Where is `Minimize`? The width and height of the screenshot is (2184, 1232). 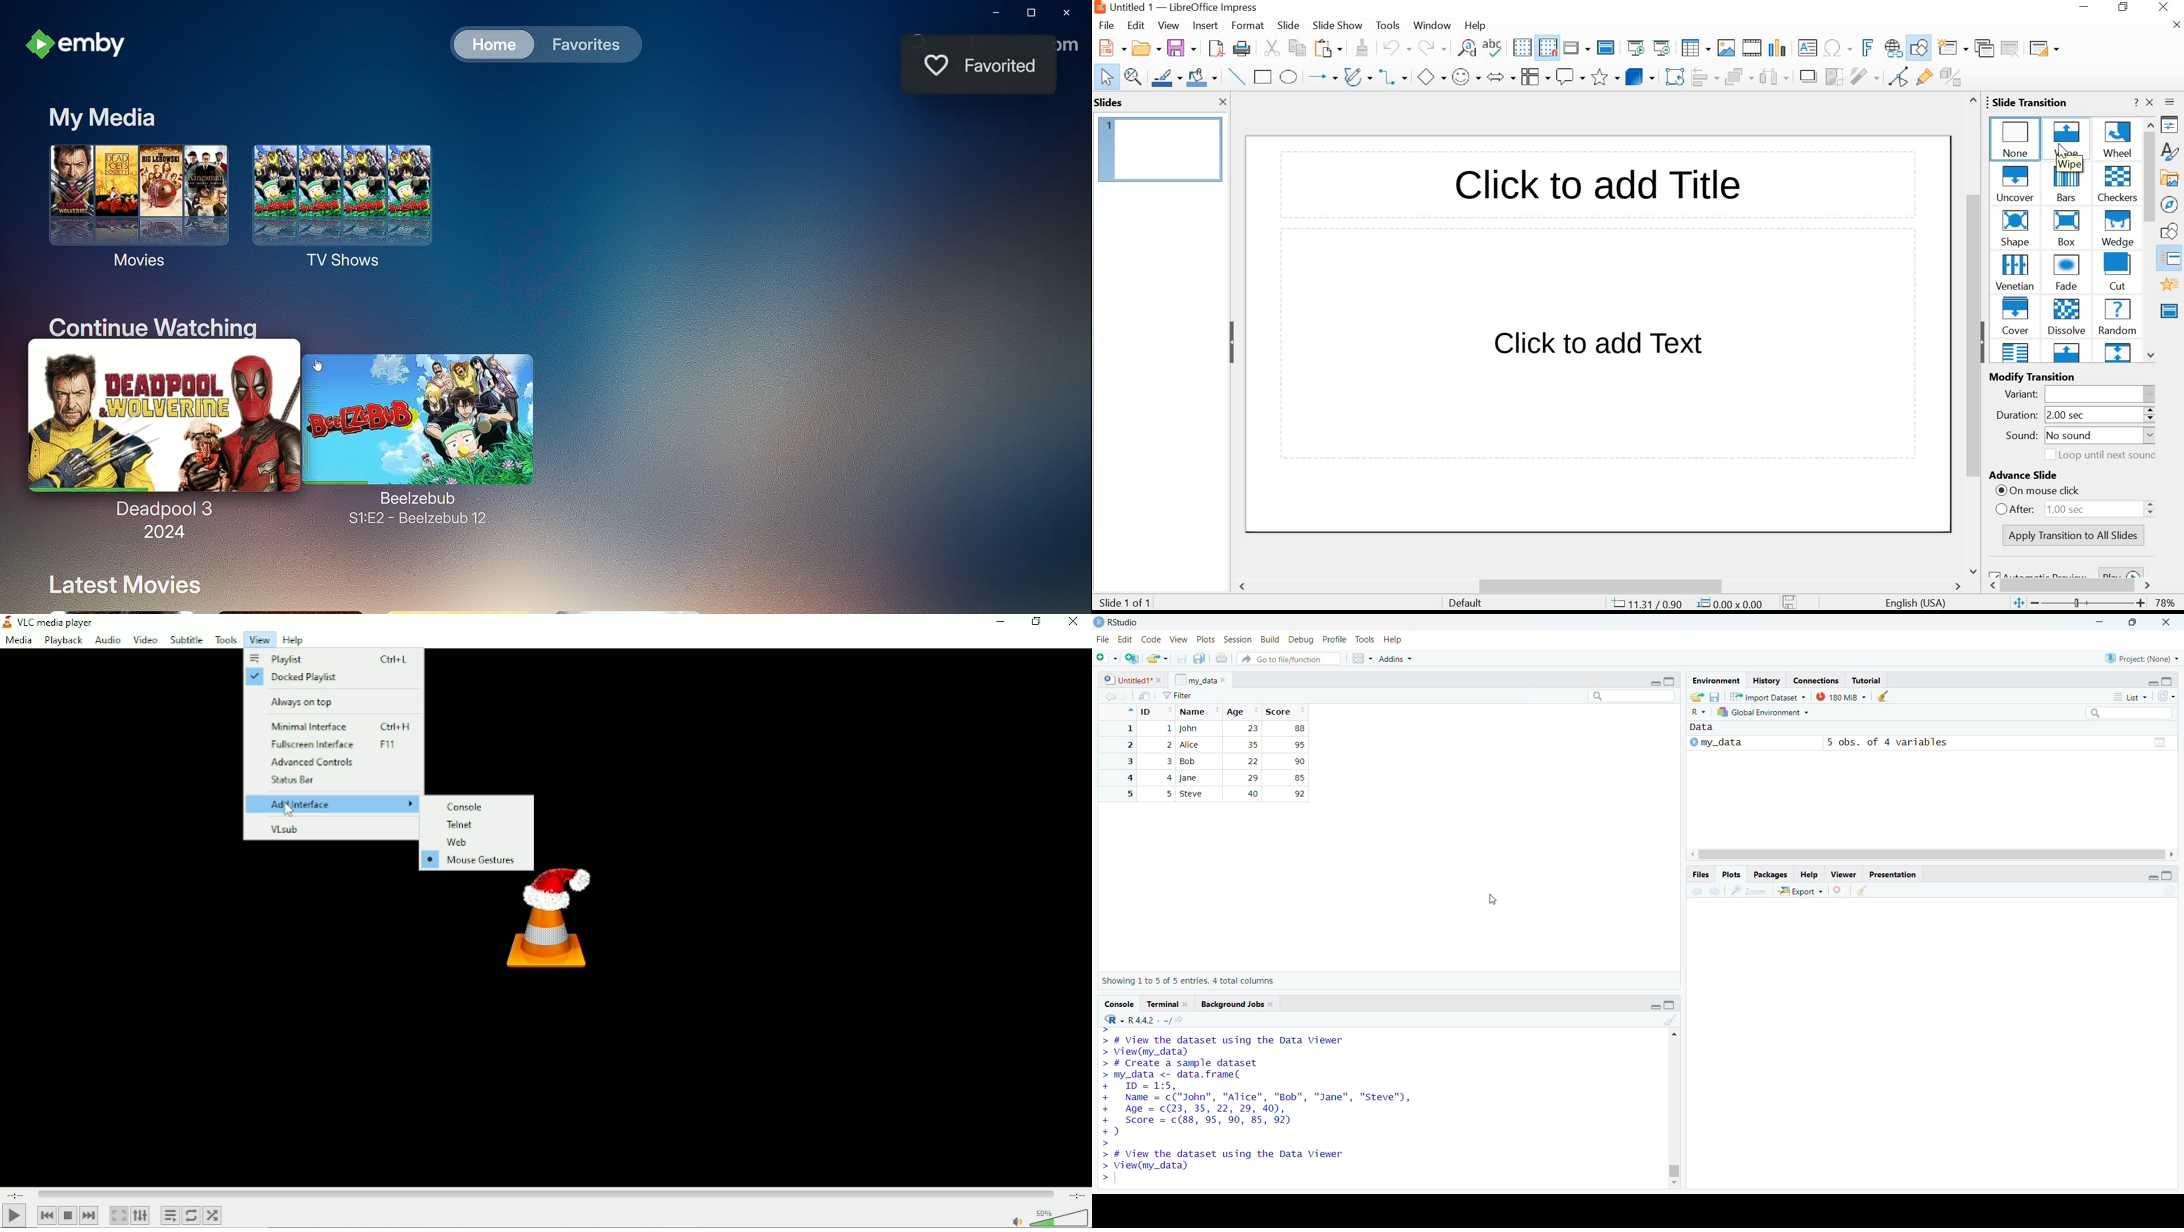
Minimize is located at coordinates (2098, 623).